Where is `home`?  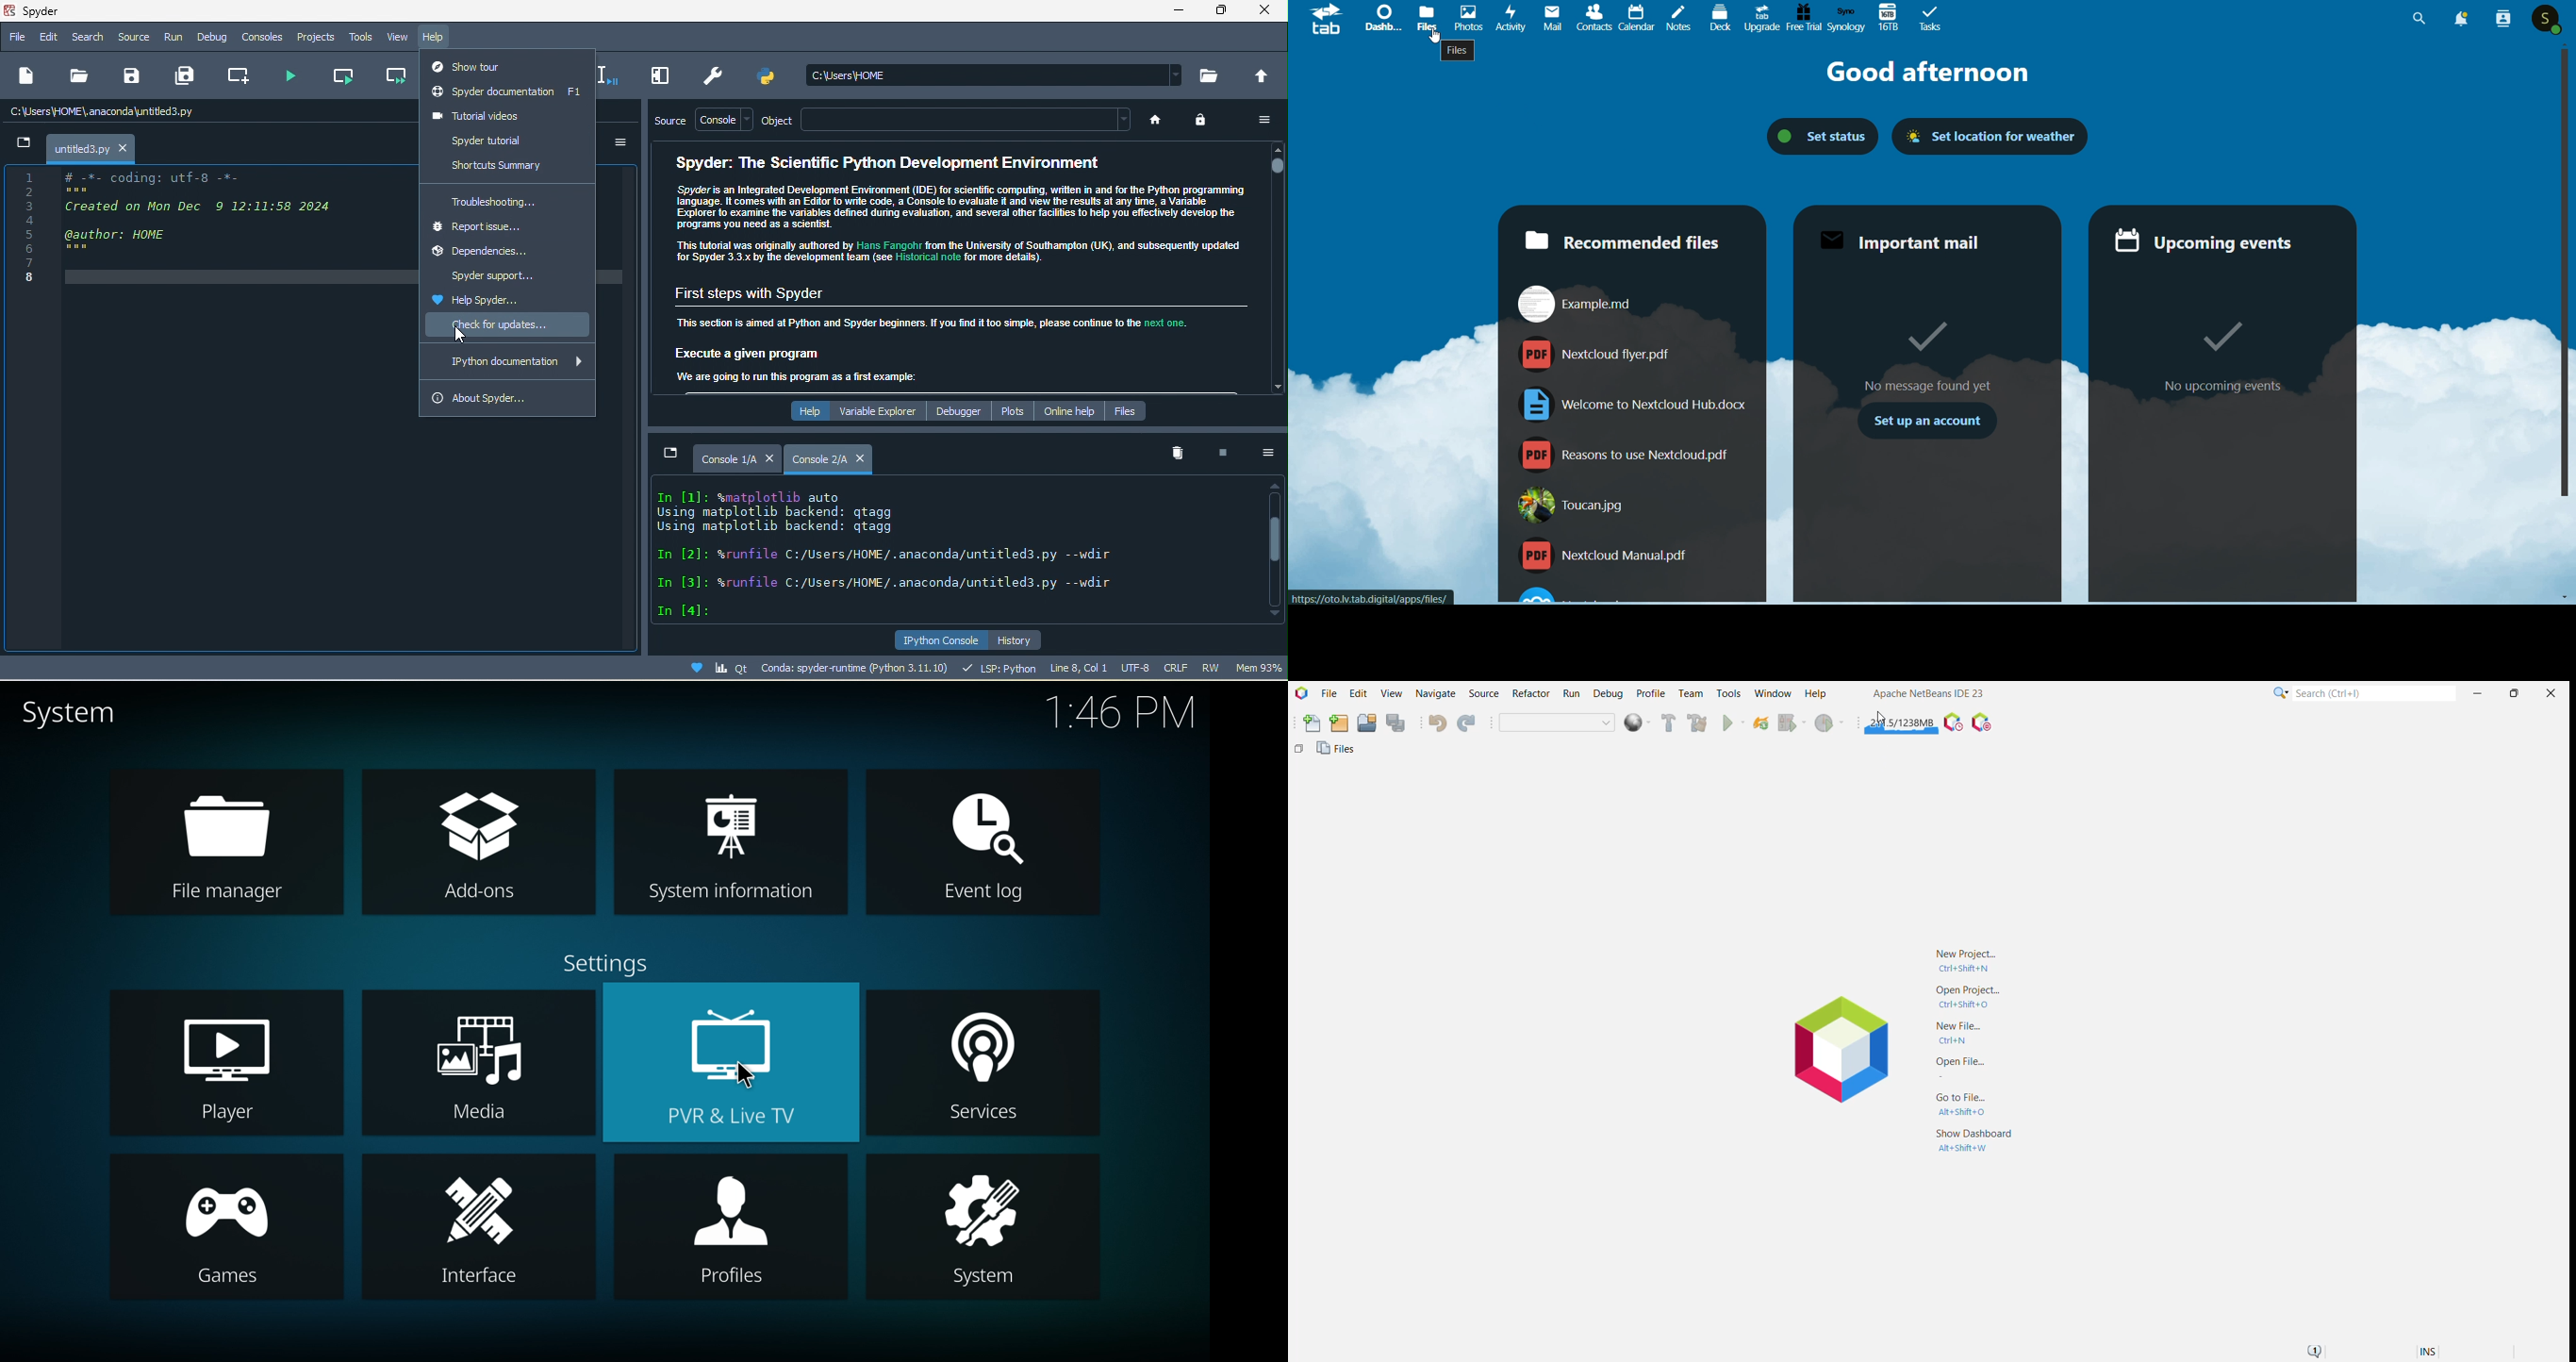
home is located at coordinates (1161, 123).